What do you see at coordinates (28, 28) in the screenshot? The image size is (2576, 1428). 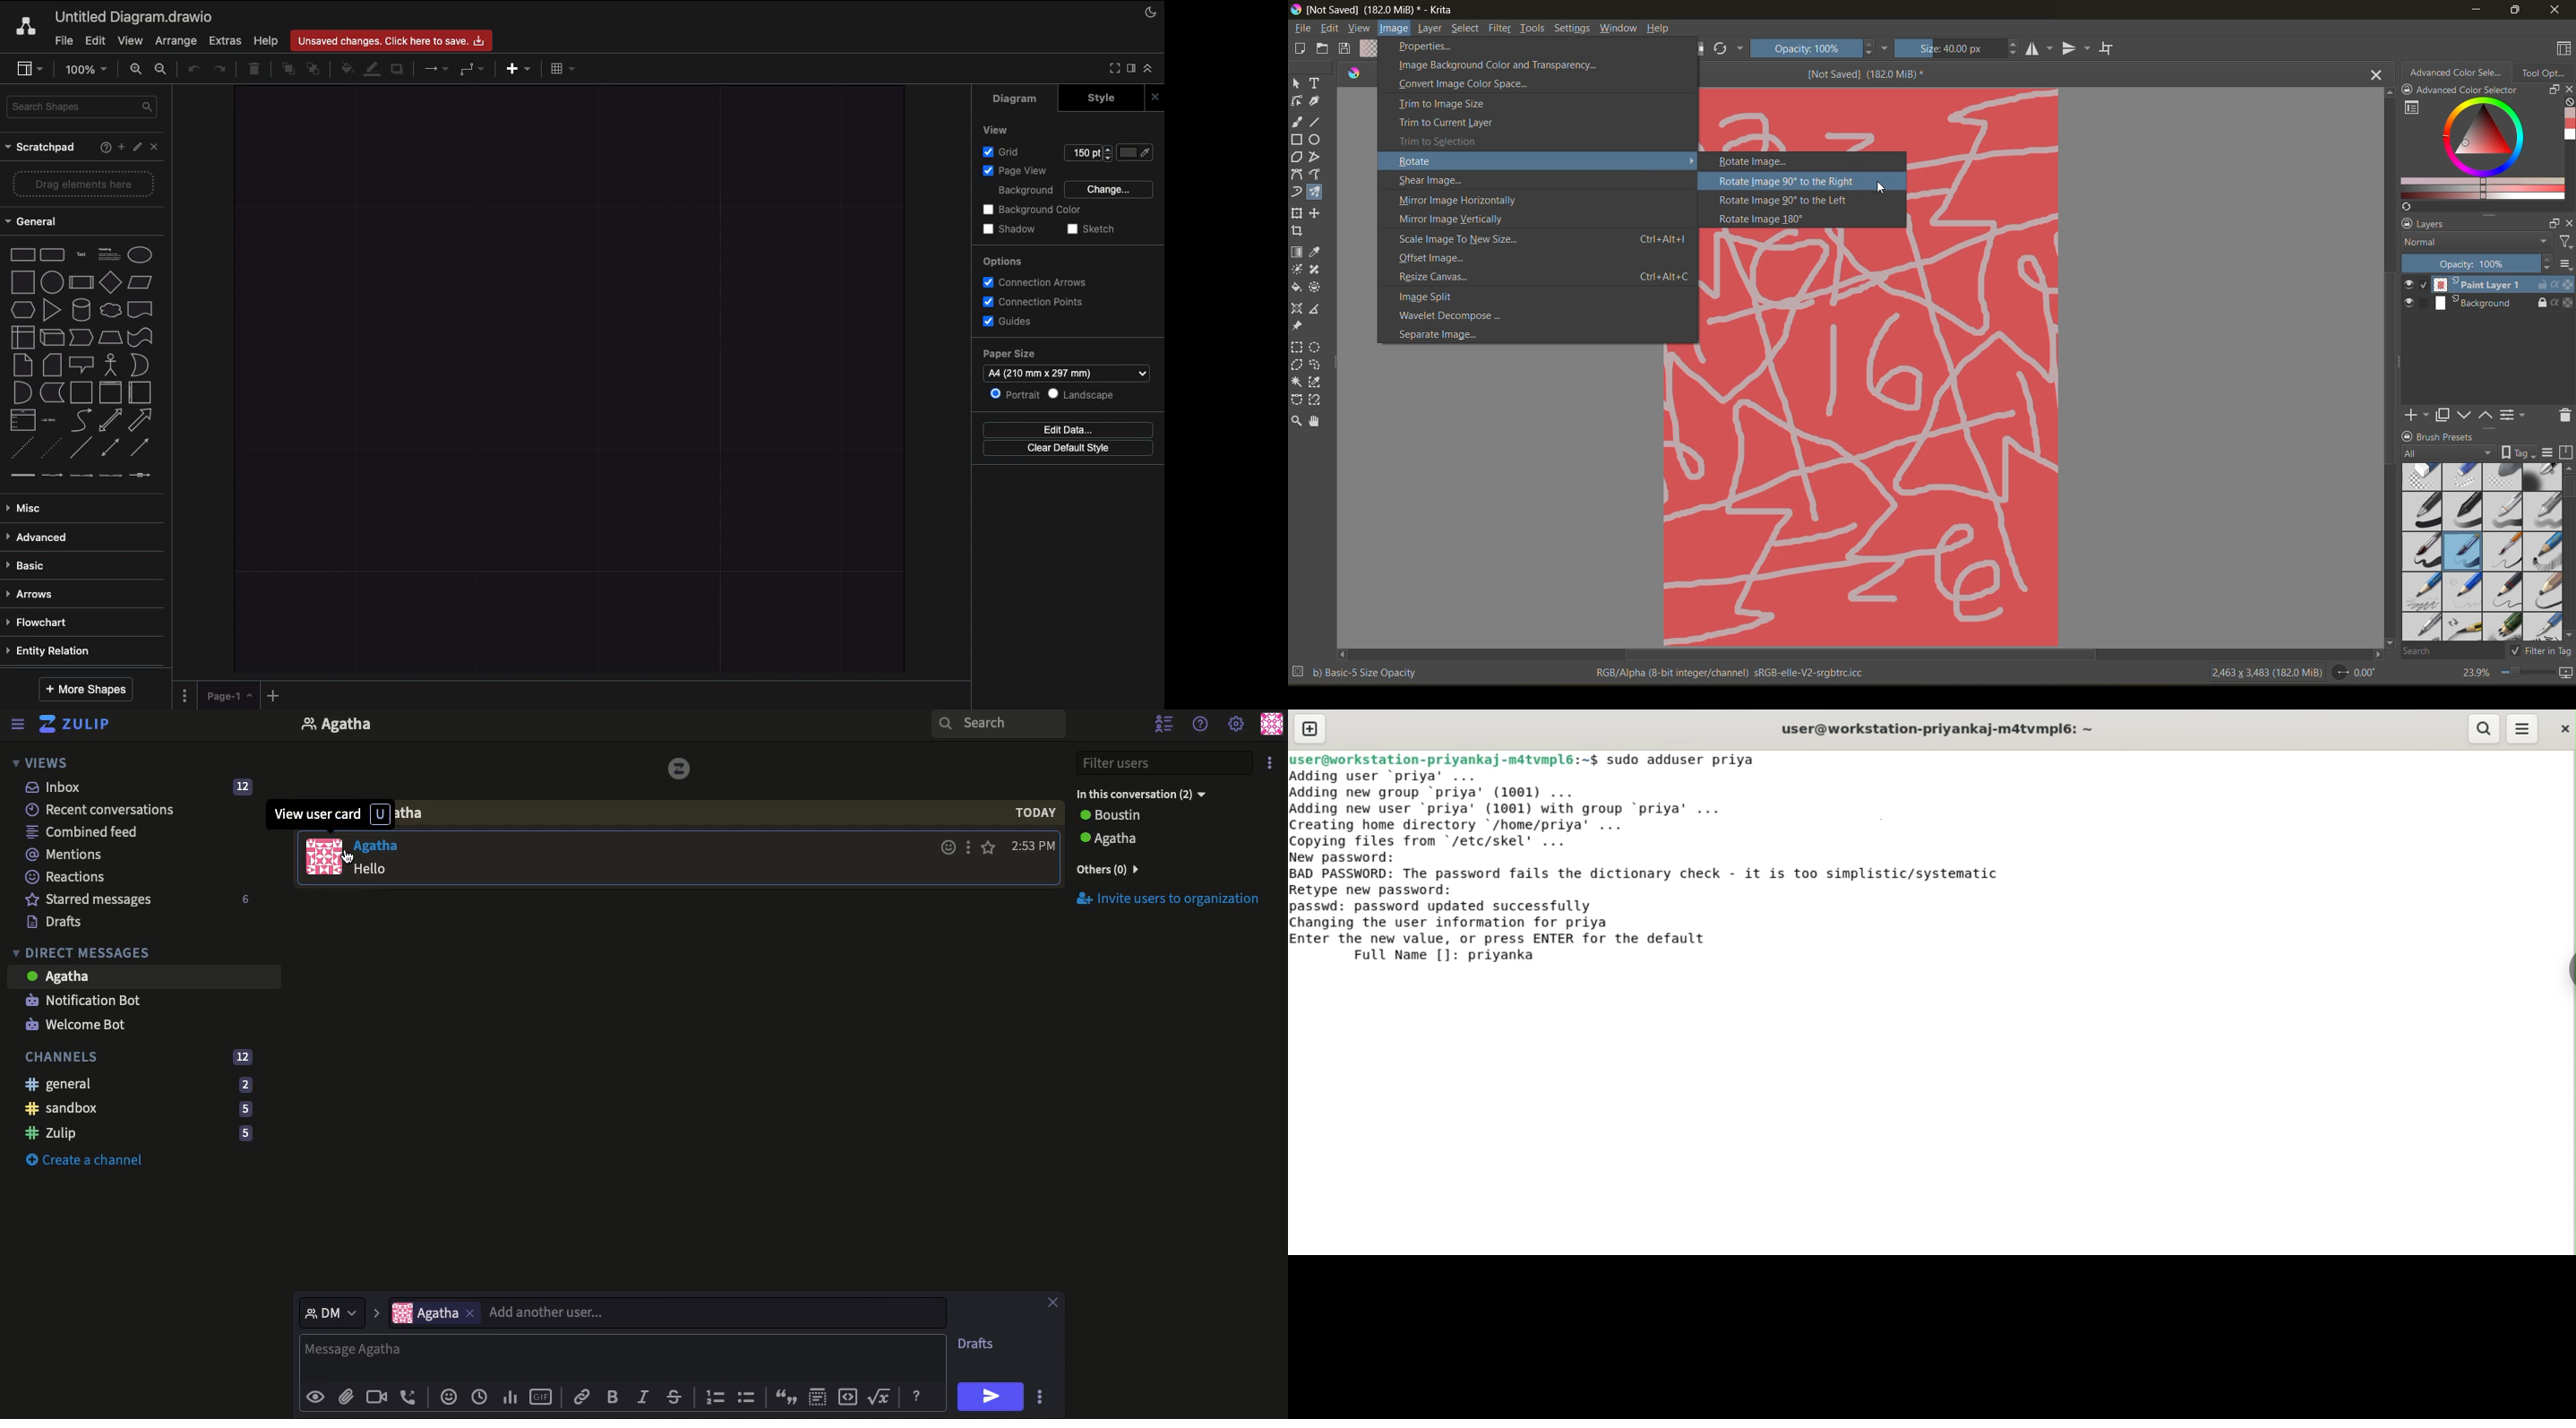 I see `Draw.io` at bounding box center [28, 28].